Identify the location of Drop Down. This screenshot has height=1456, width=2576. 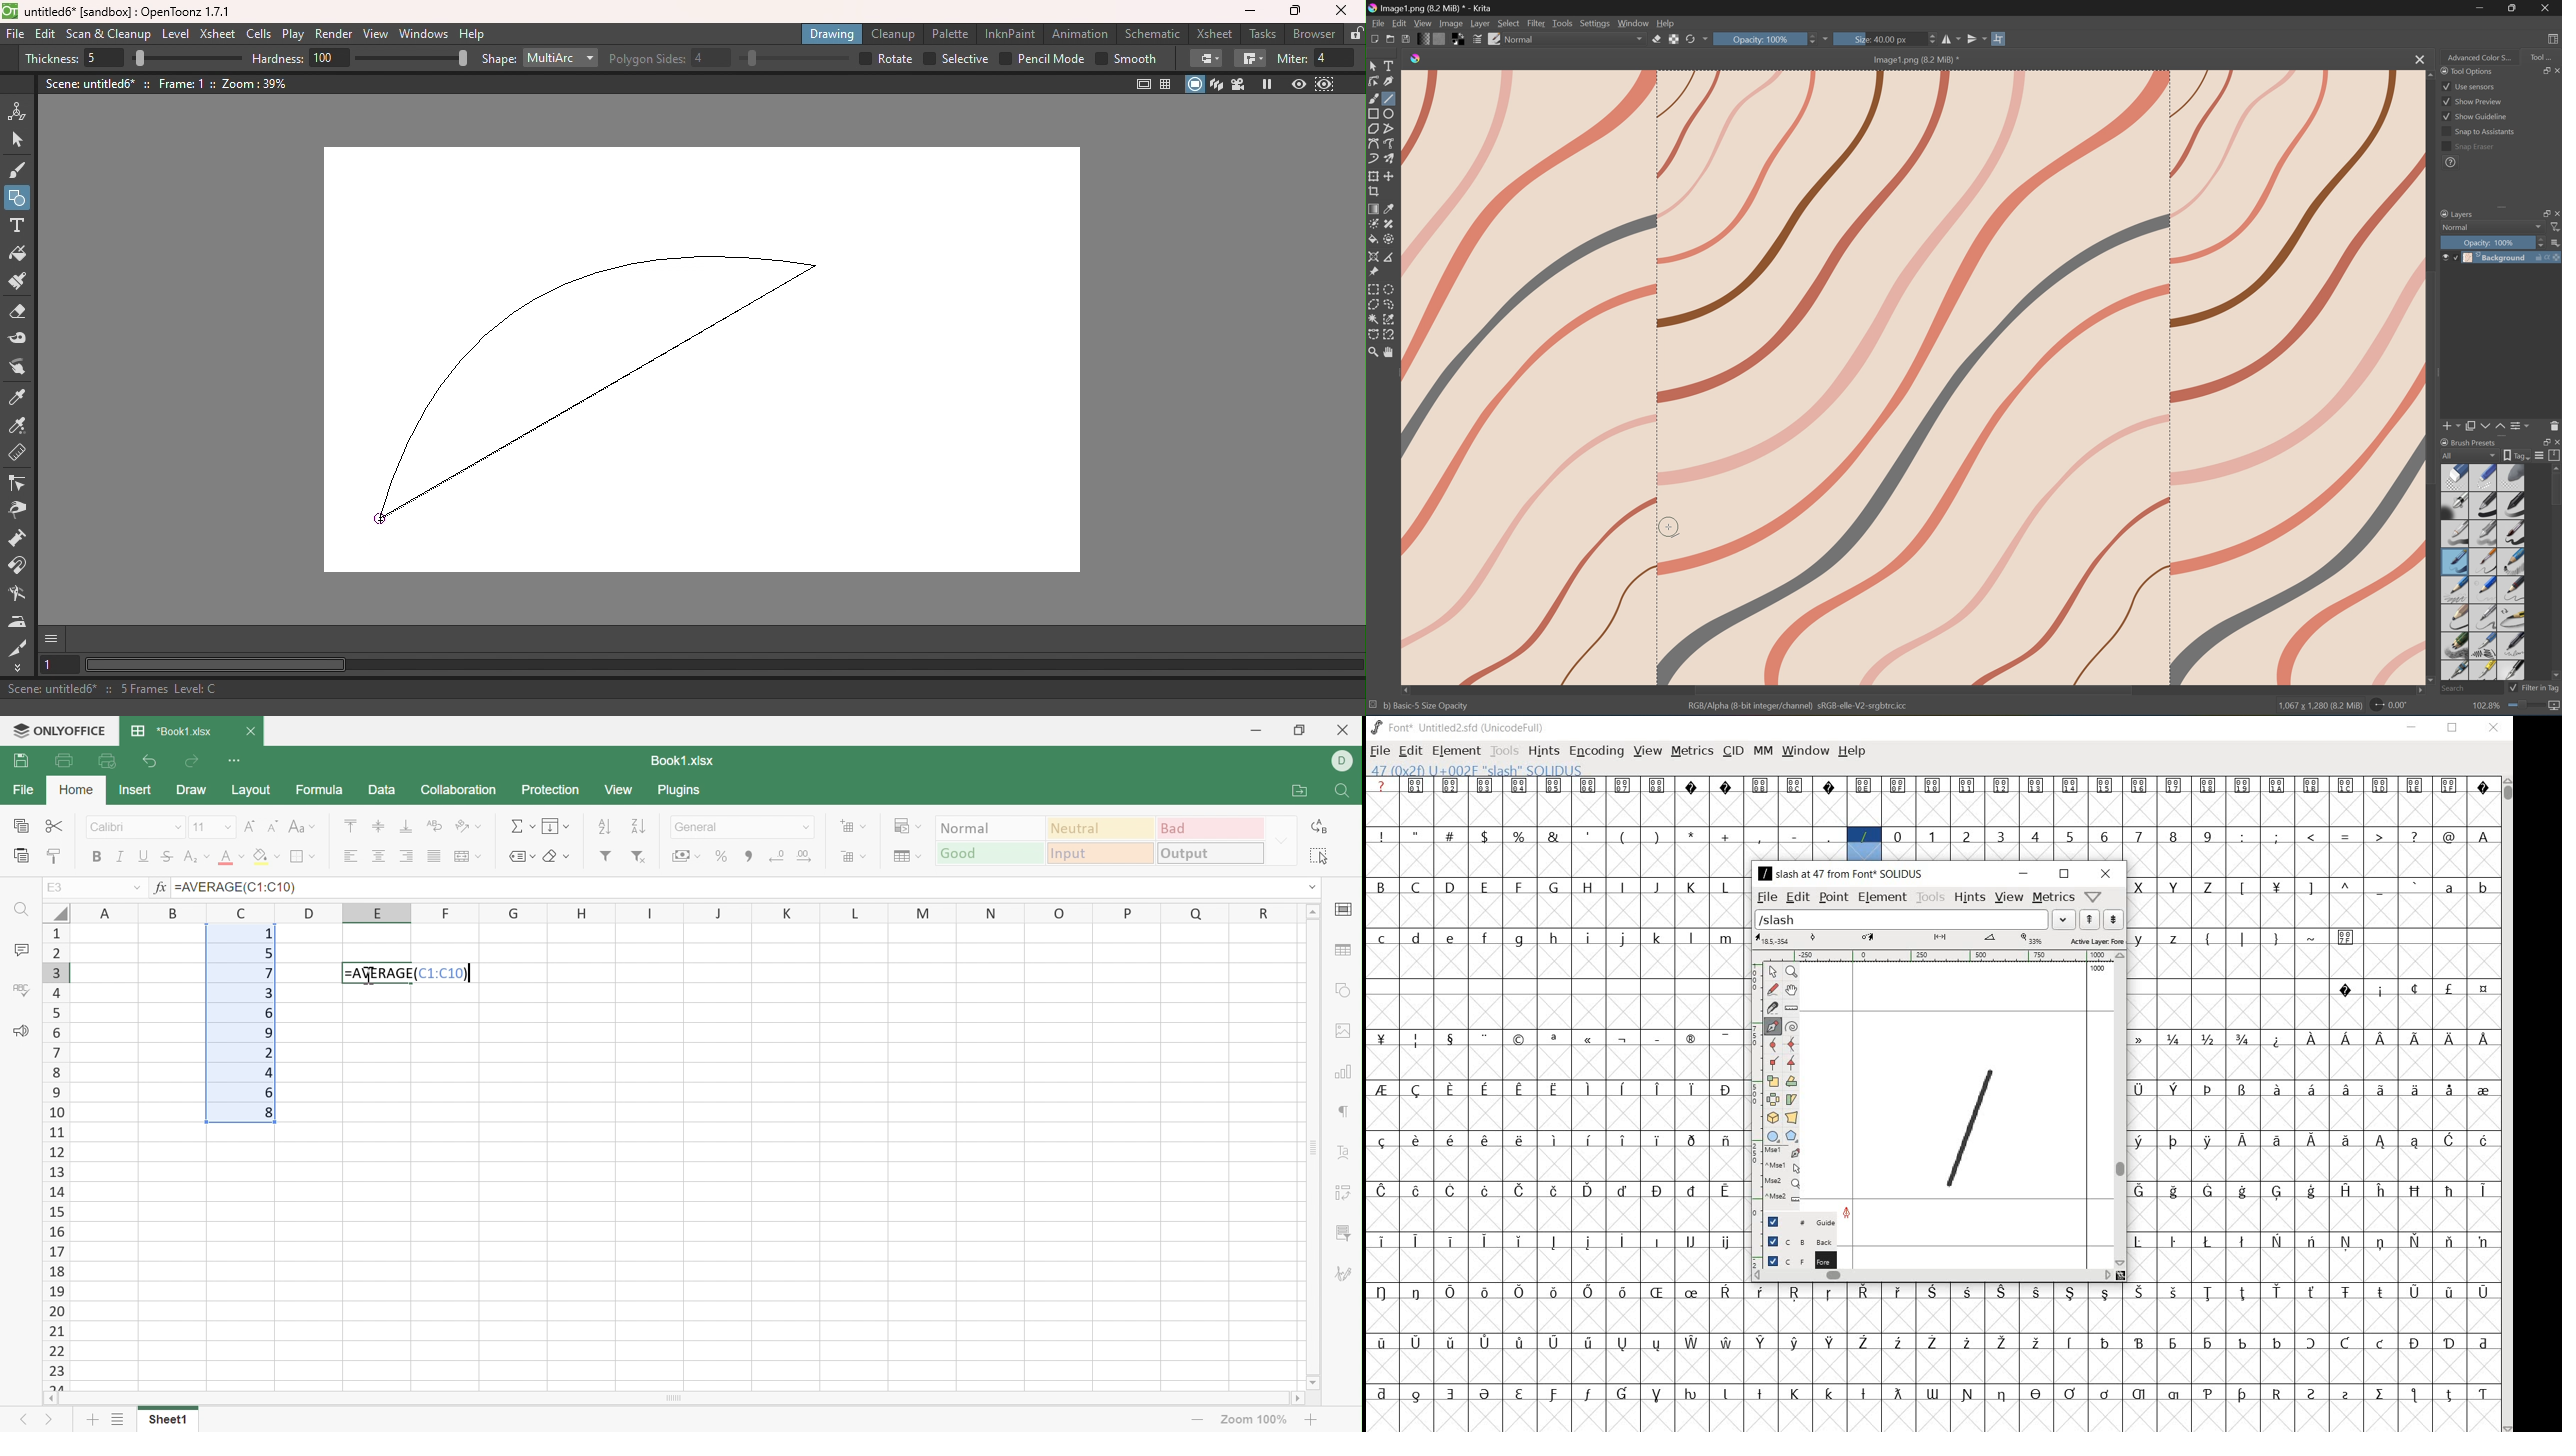
(1831, 38).